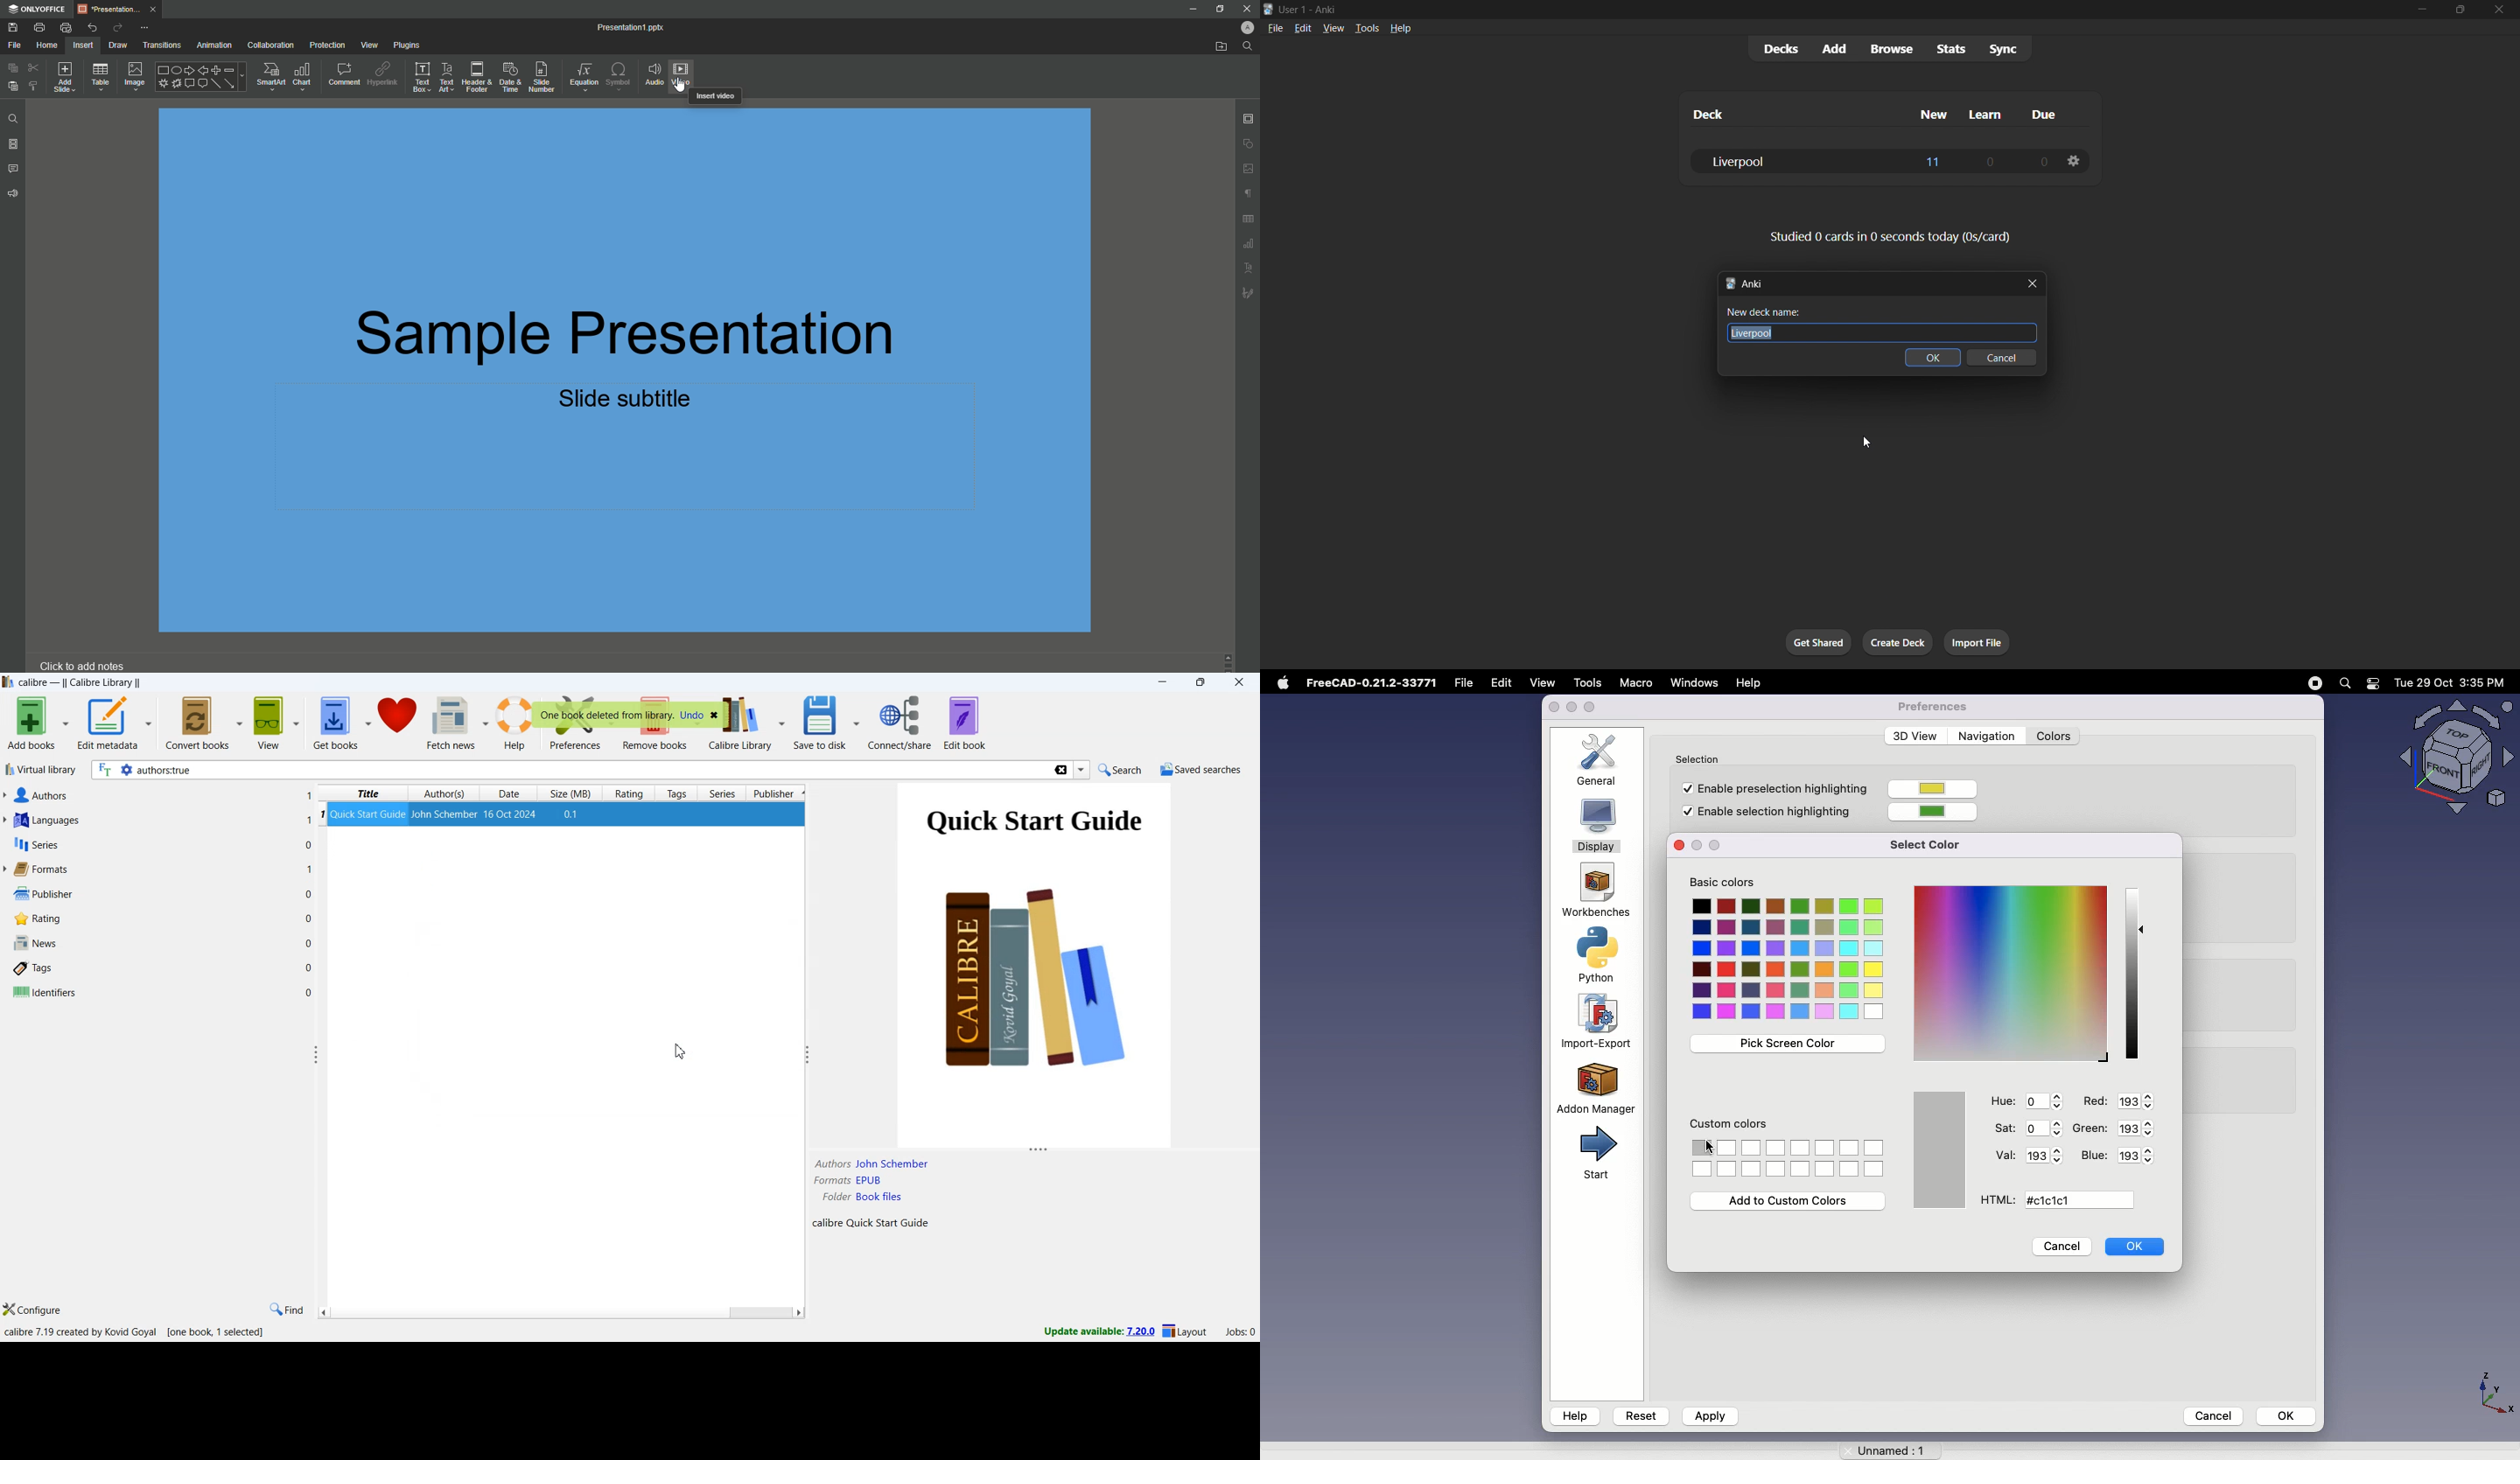 This screenshot has width=2520, height=1484. What do you see at coordinates (1889, 47) in the screenshot?
I see `browse` at bounding box center [1889, 47].